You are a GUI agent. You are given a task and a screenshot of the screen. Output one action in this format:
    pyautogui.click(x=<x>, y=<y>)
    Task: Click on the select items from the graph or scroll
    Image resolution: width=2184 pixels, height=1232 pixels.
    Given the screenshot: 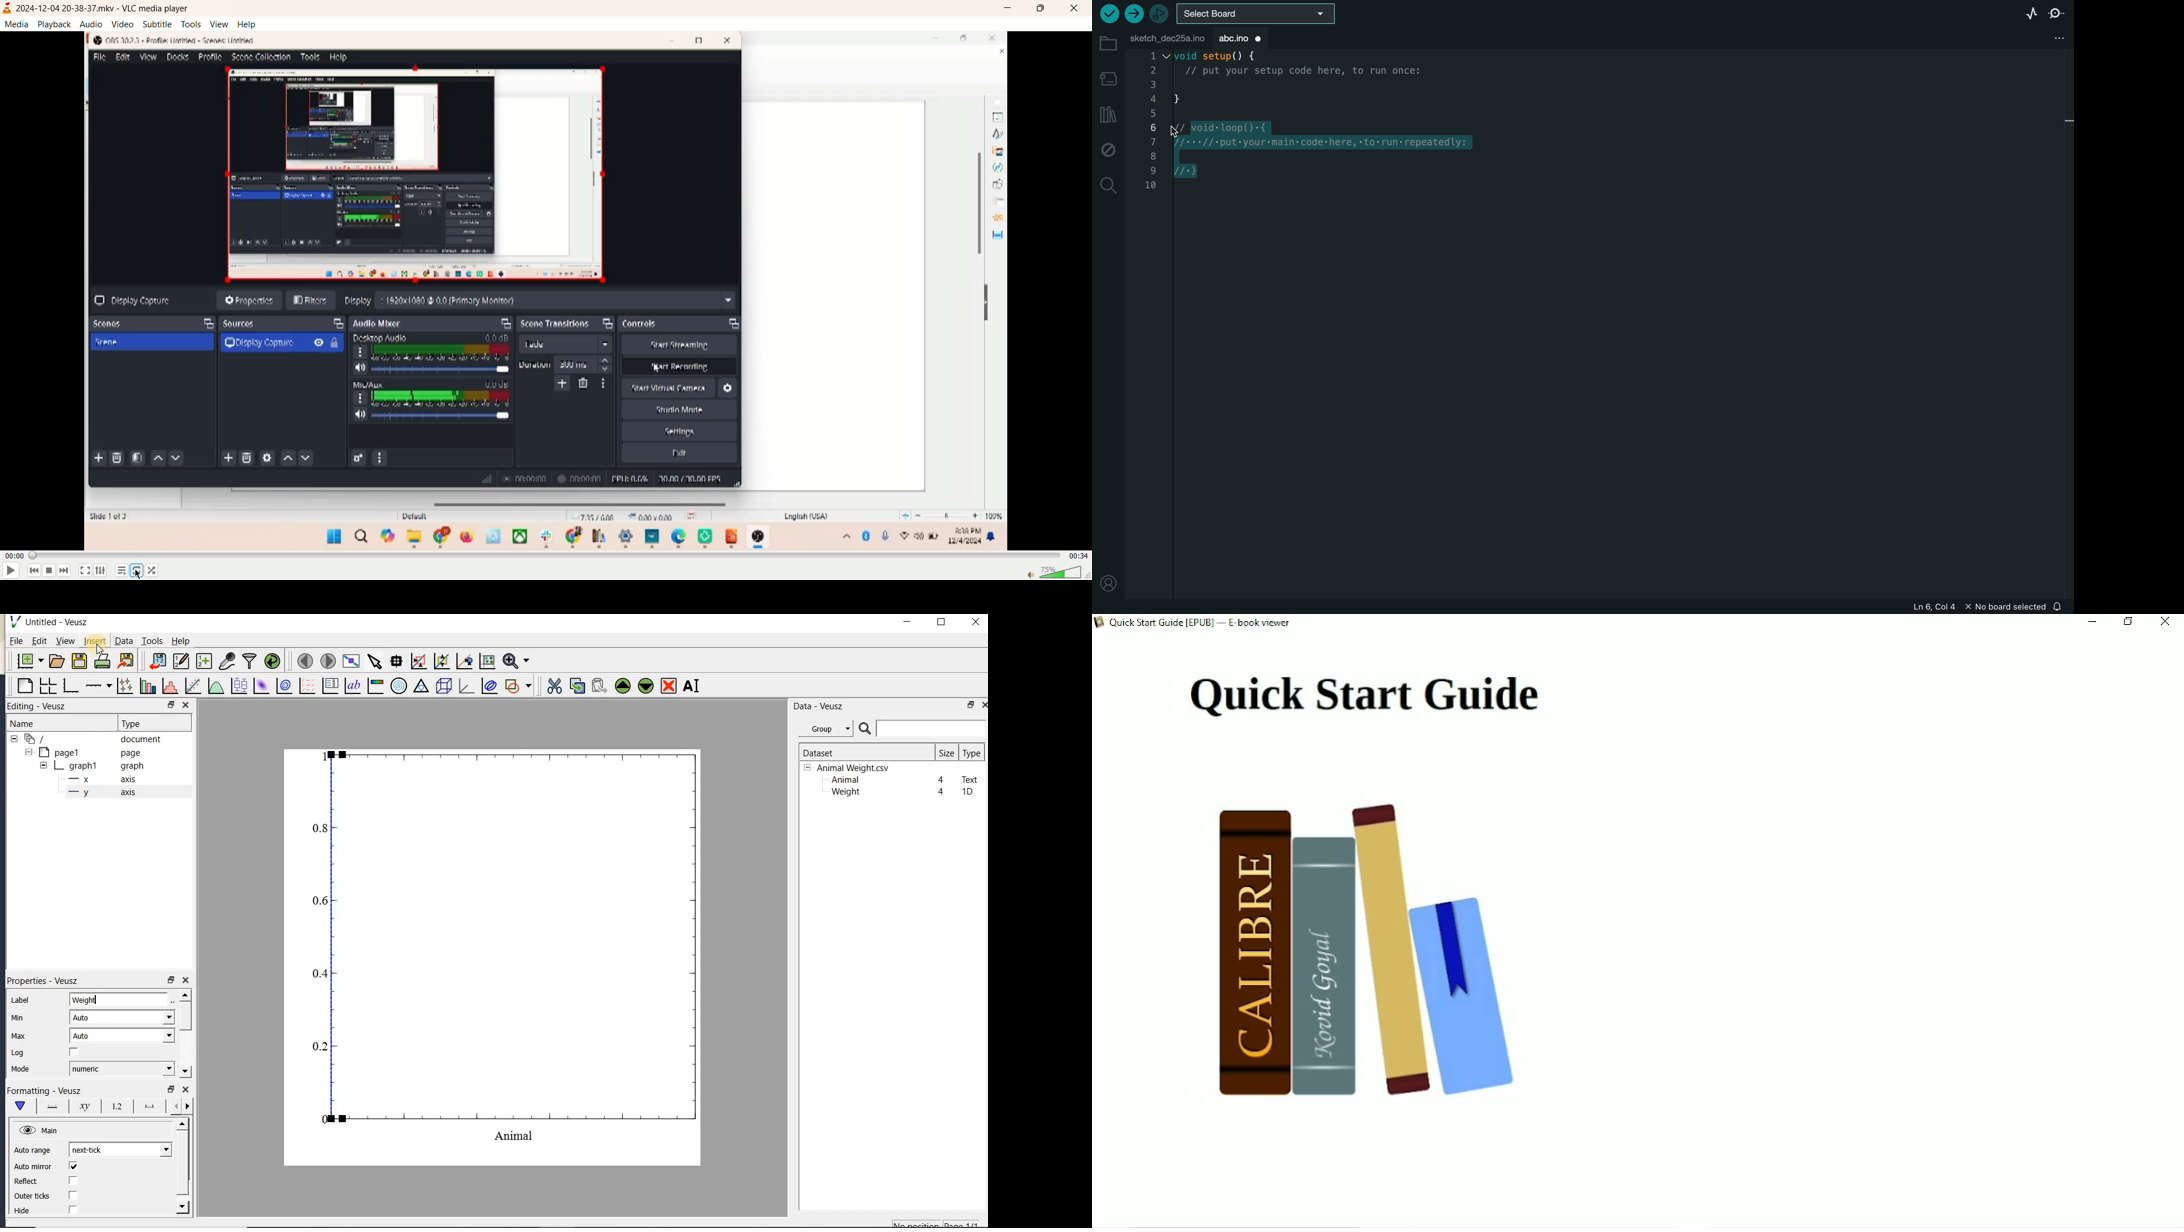 What is the action you would take?
    pyautogui.click(x=375, y=662)
    